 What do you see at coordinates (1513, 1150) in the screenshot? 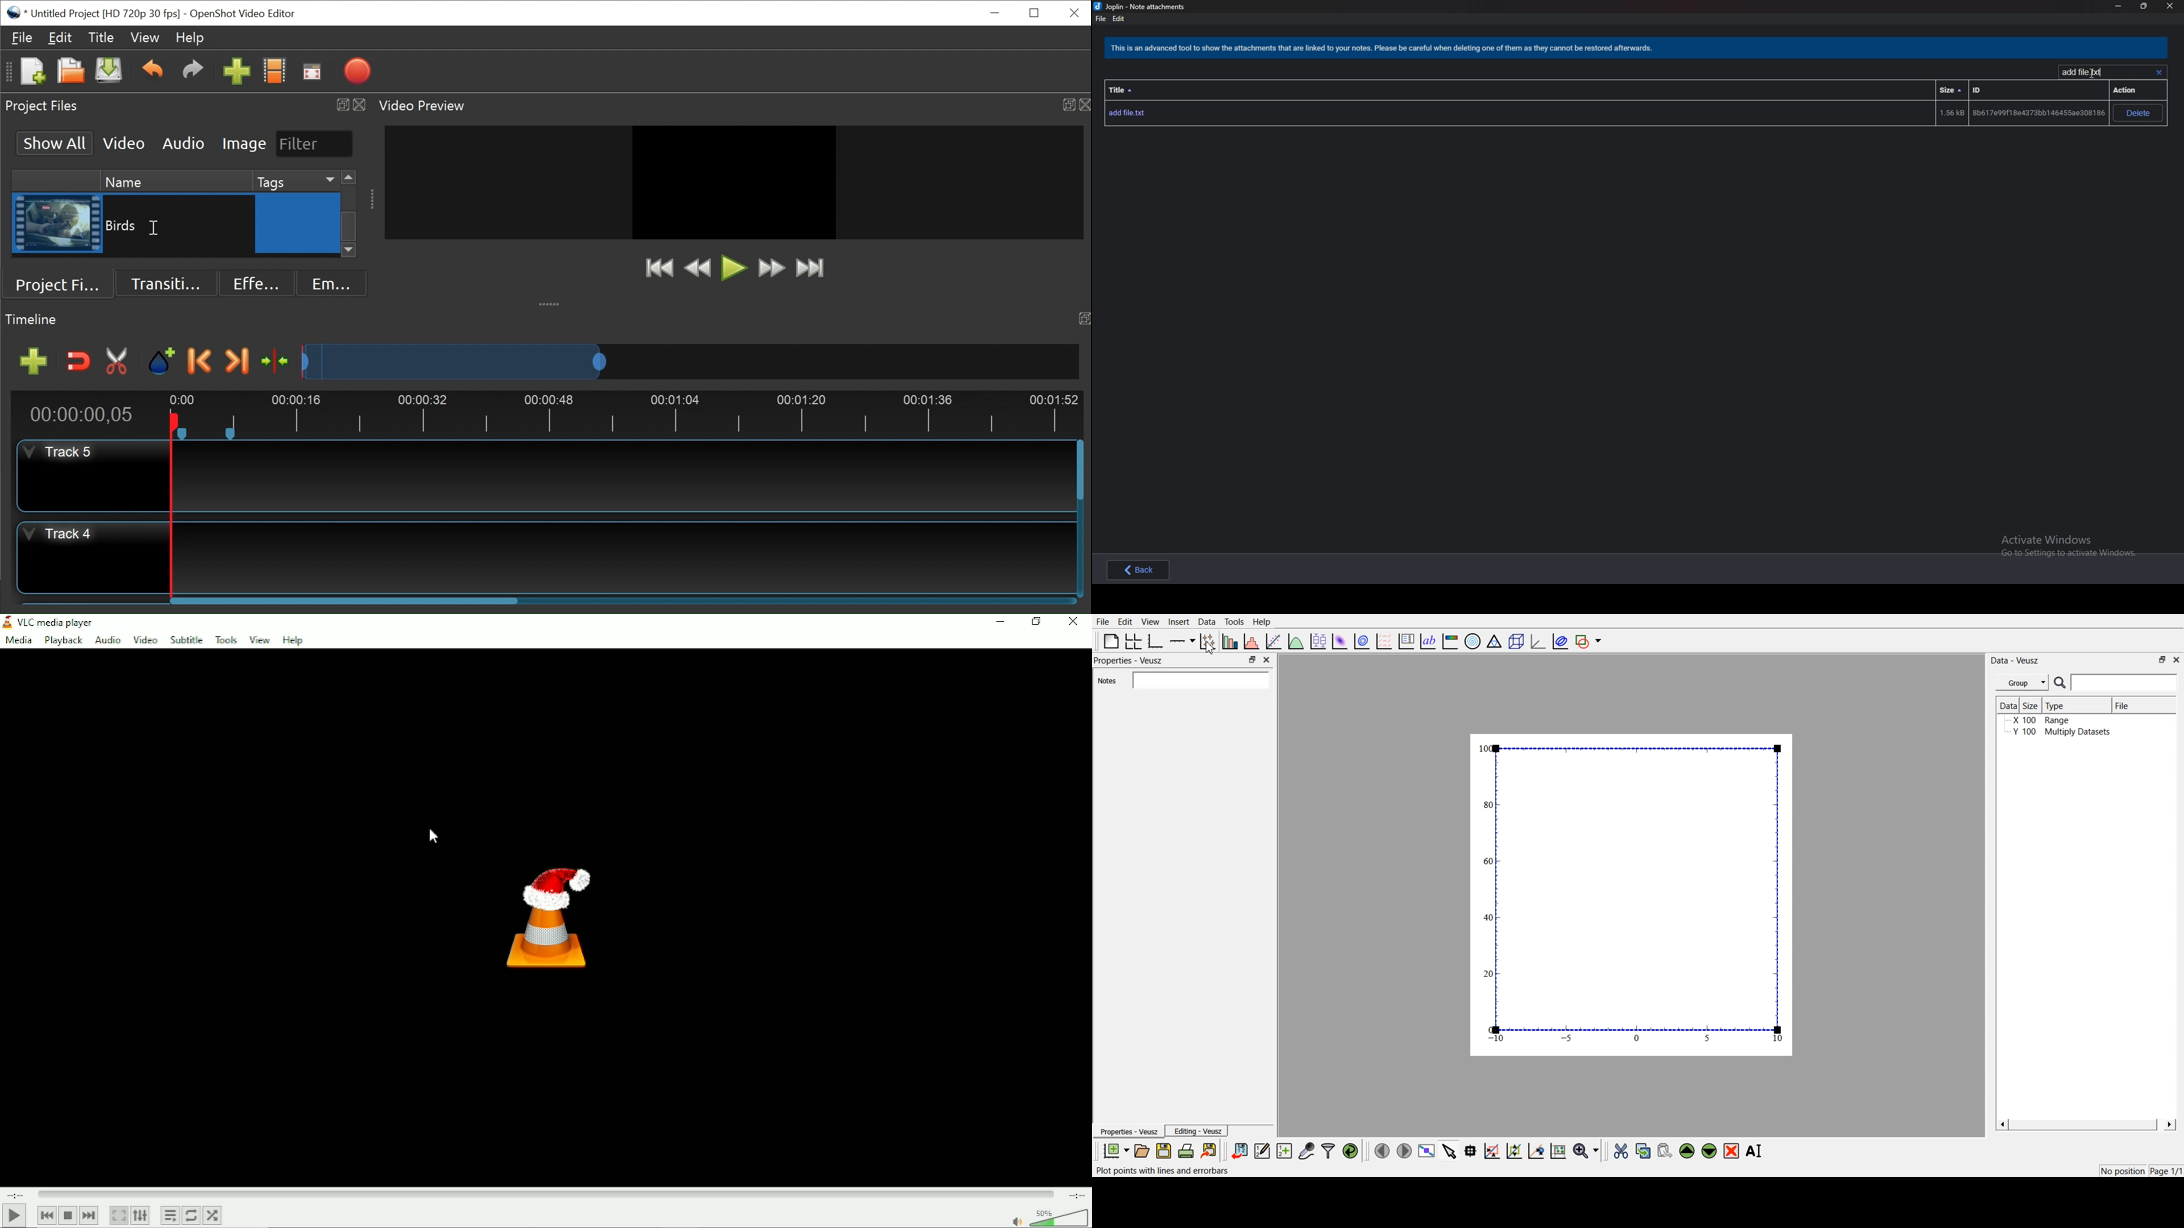
I see `zoom out the graph axes` at bounding box center [1513, 1150].